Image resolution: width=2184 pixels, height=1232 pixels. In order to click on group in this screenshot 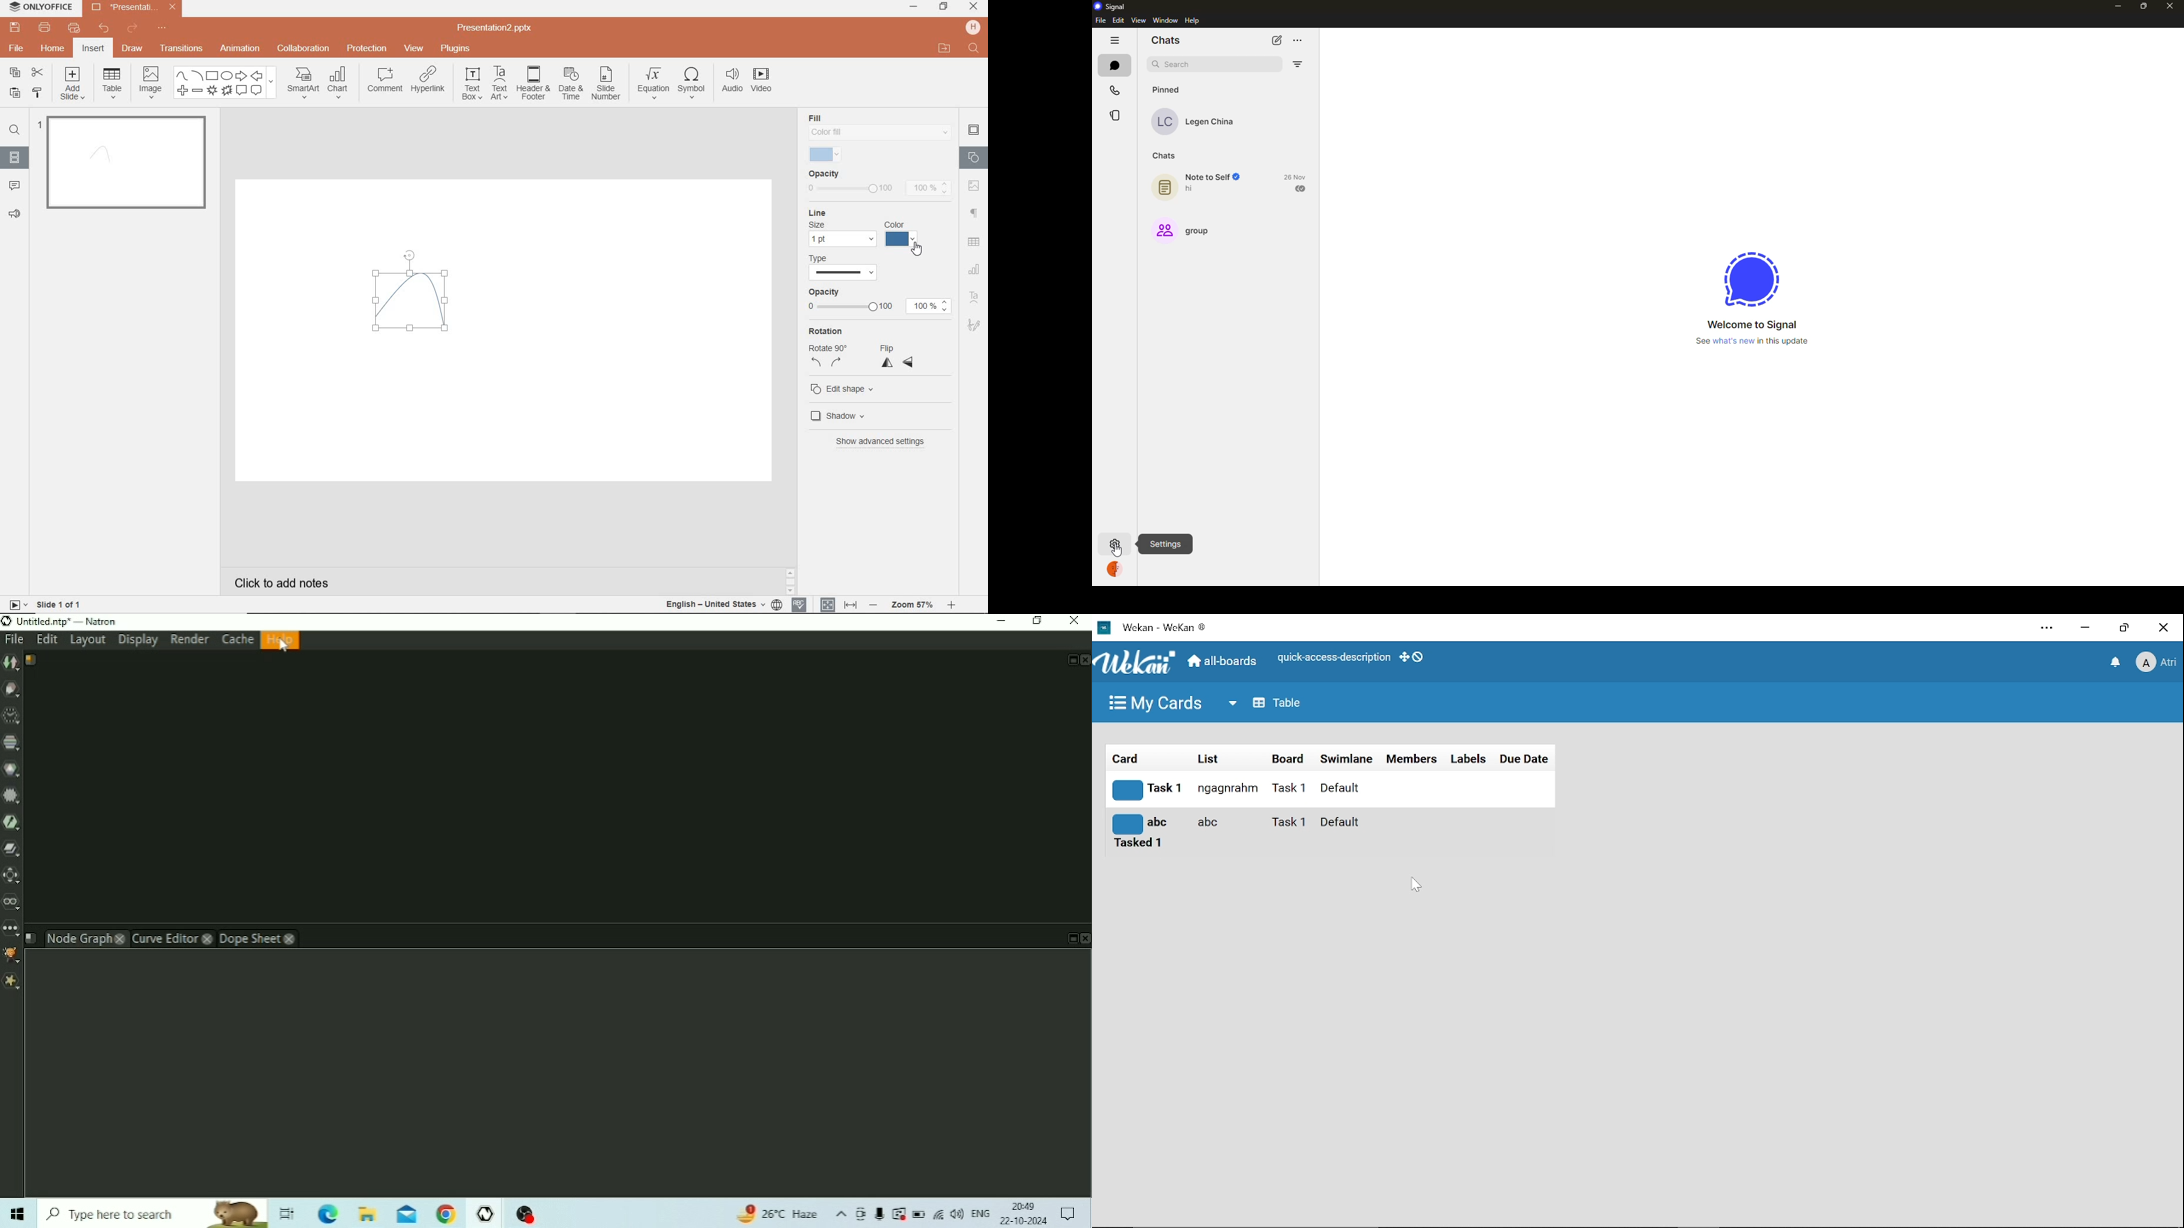, I will do `click(1186, 230)`.